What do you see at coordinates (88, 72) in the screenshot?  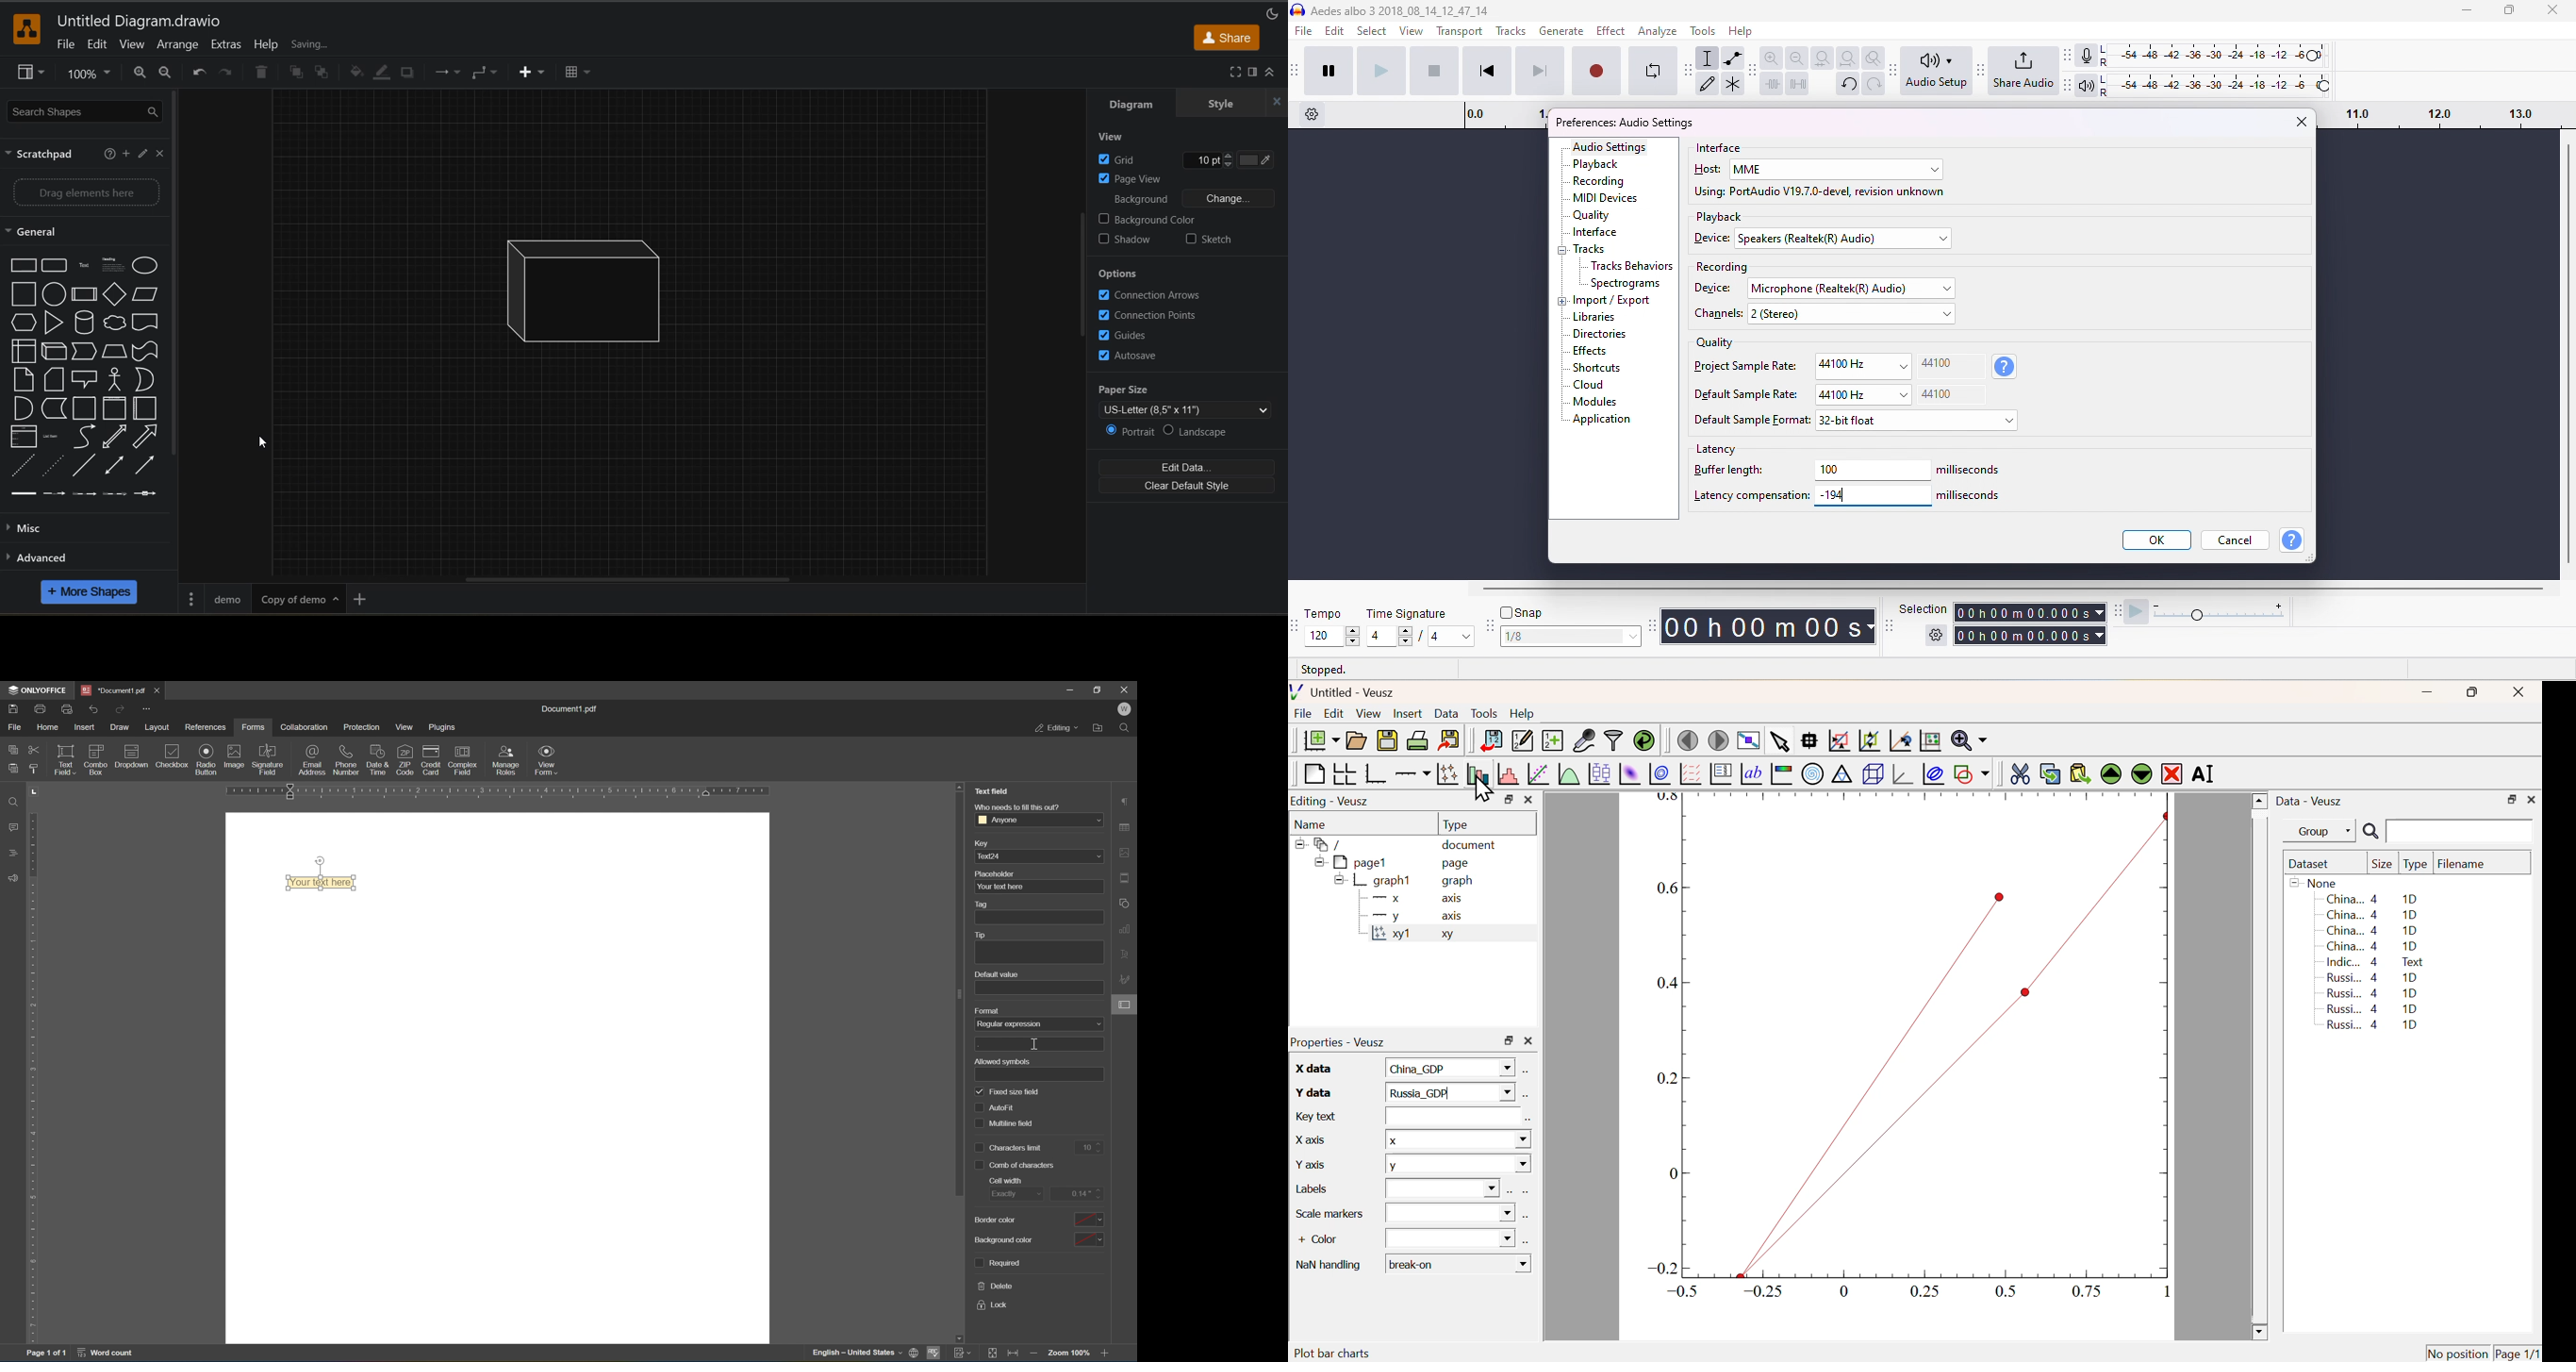 I see `zoom` at bounding box center [88, 72].